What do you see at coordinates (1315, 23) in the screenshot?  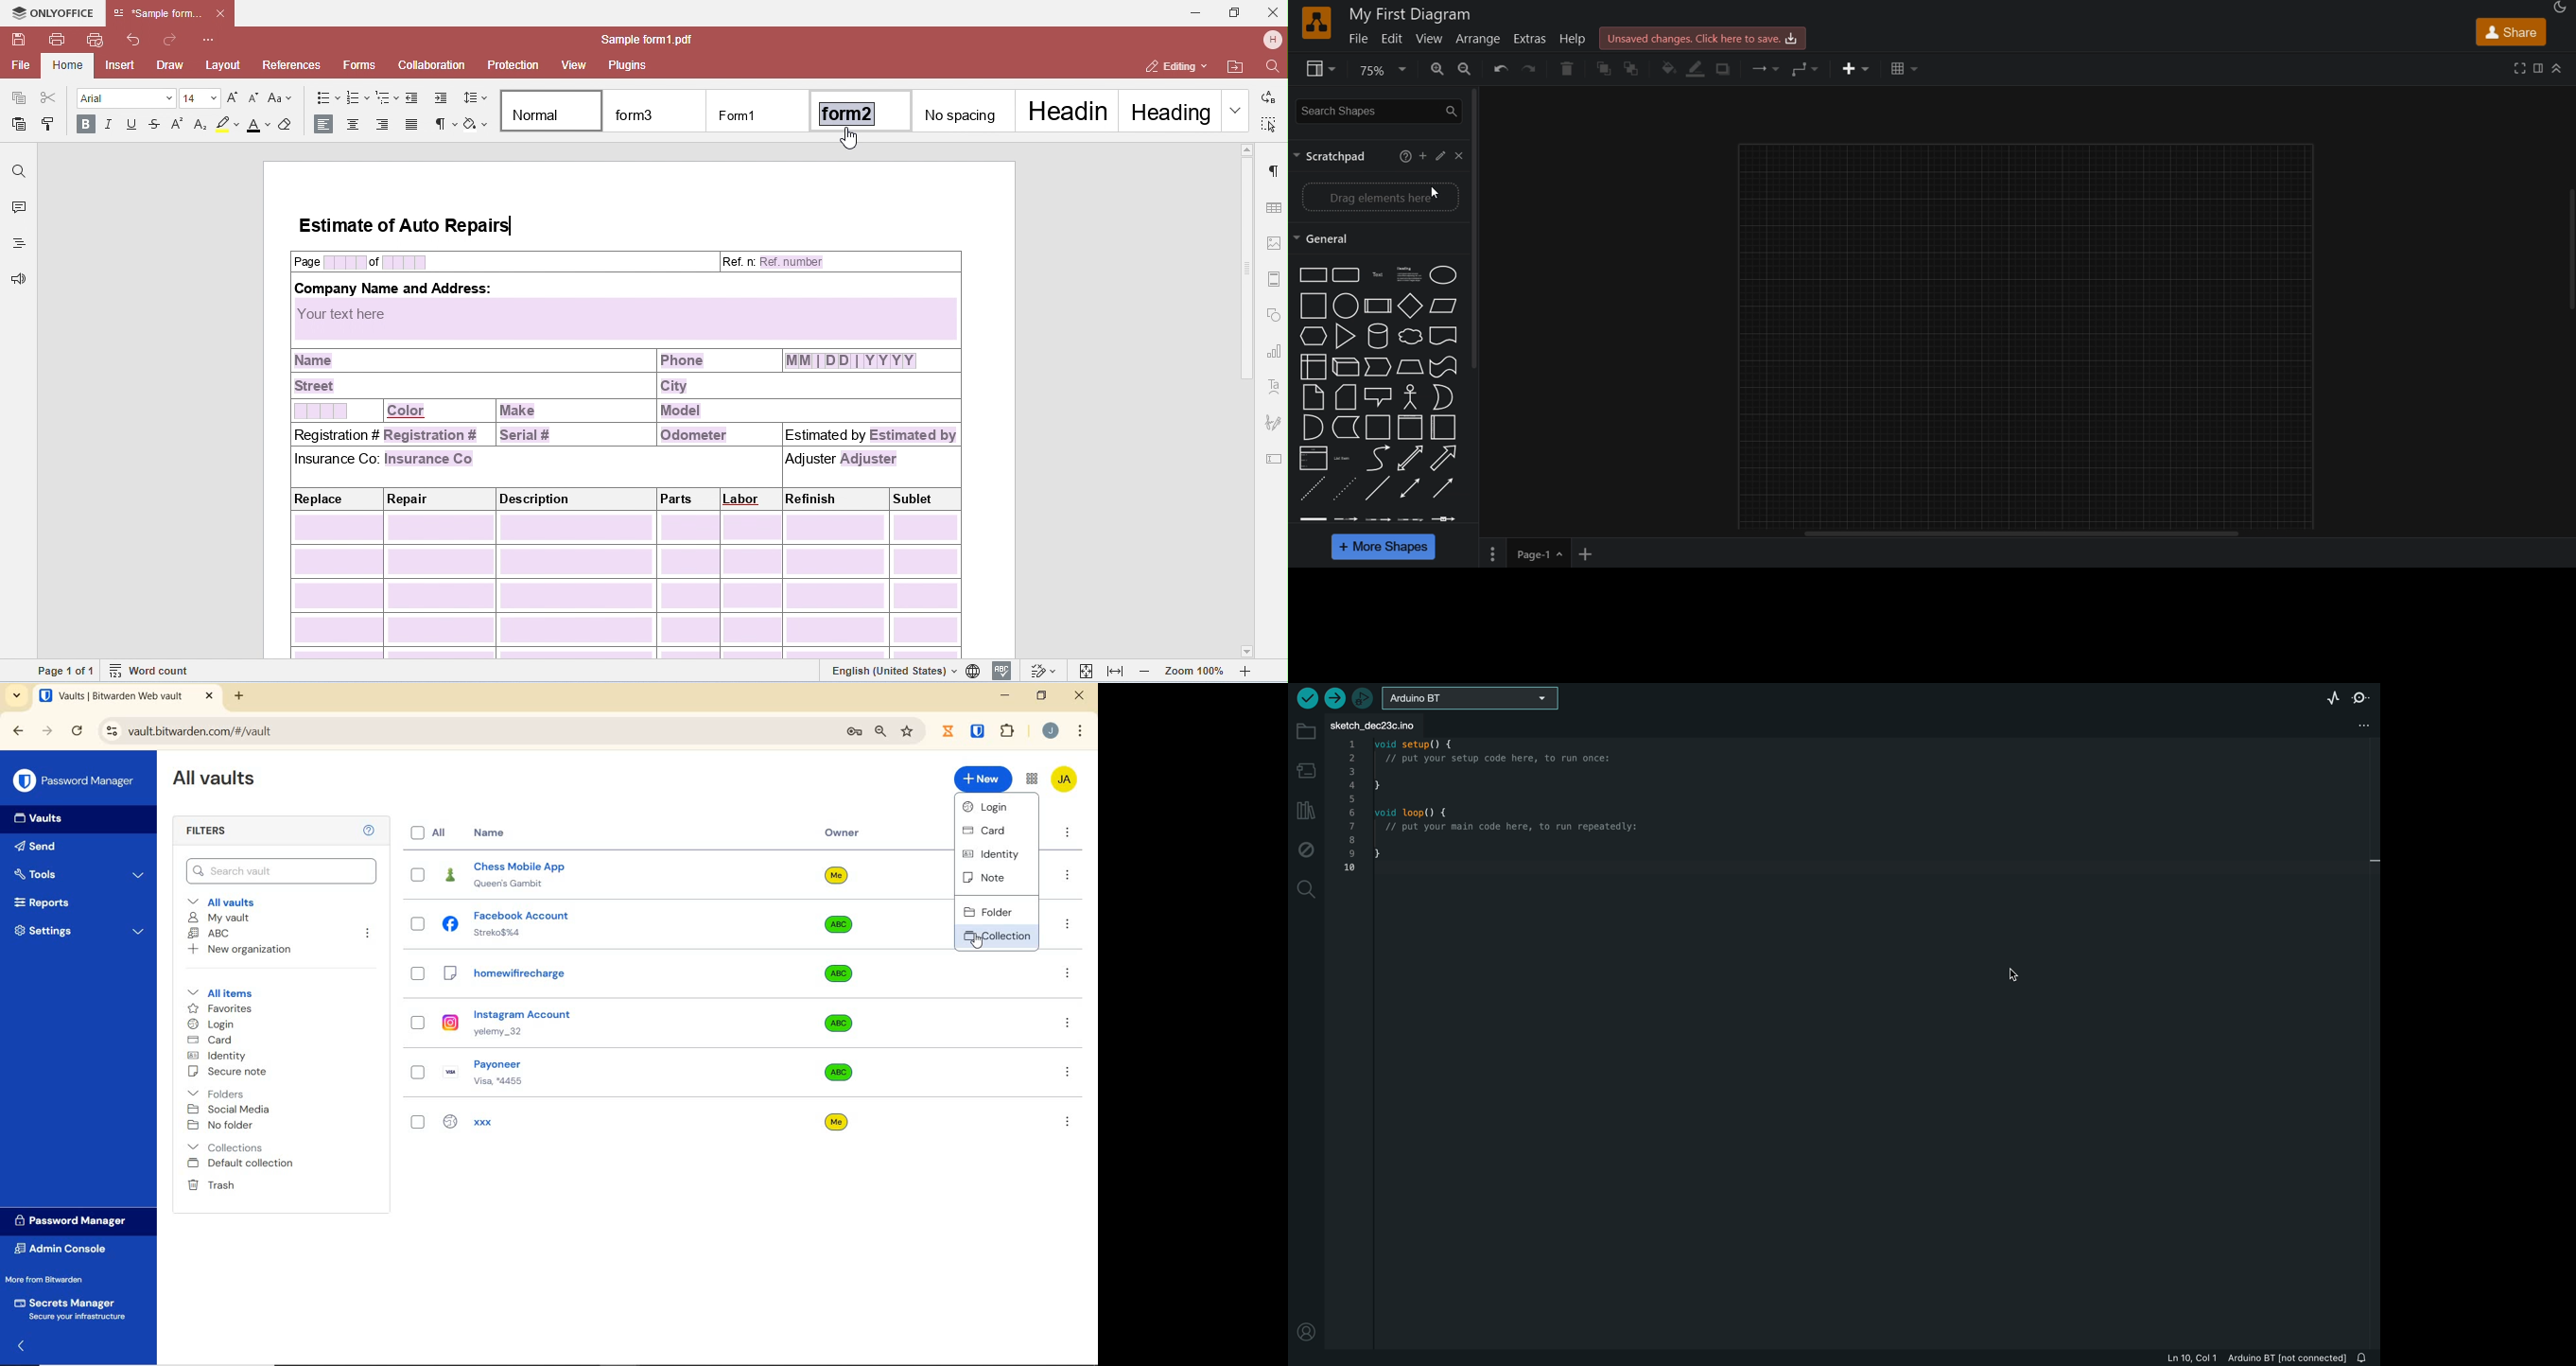 I see `logo` at bounding box center [1315, 23].